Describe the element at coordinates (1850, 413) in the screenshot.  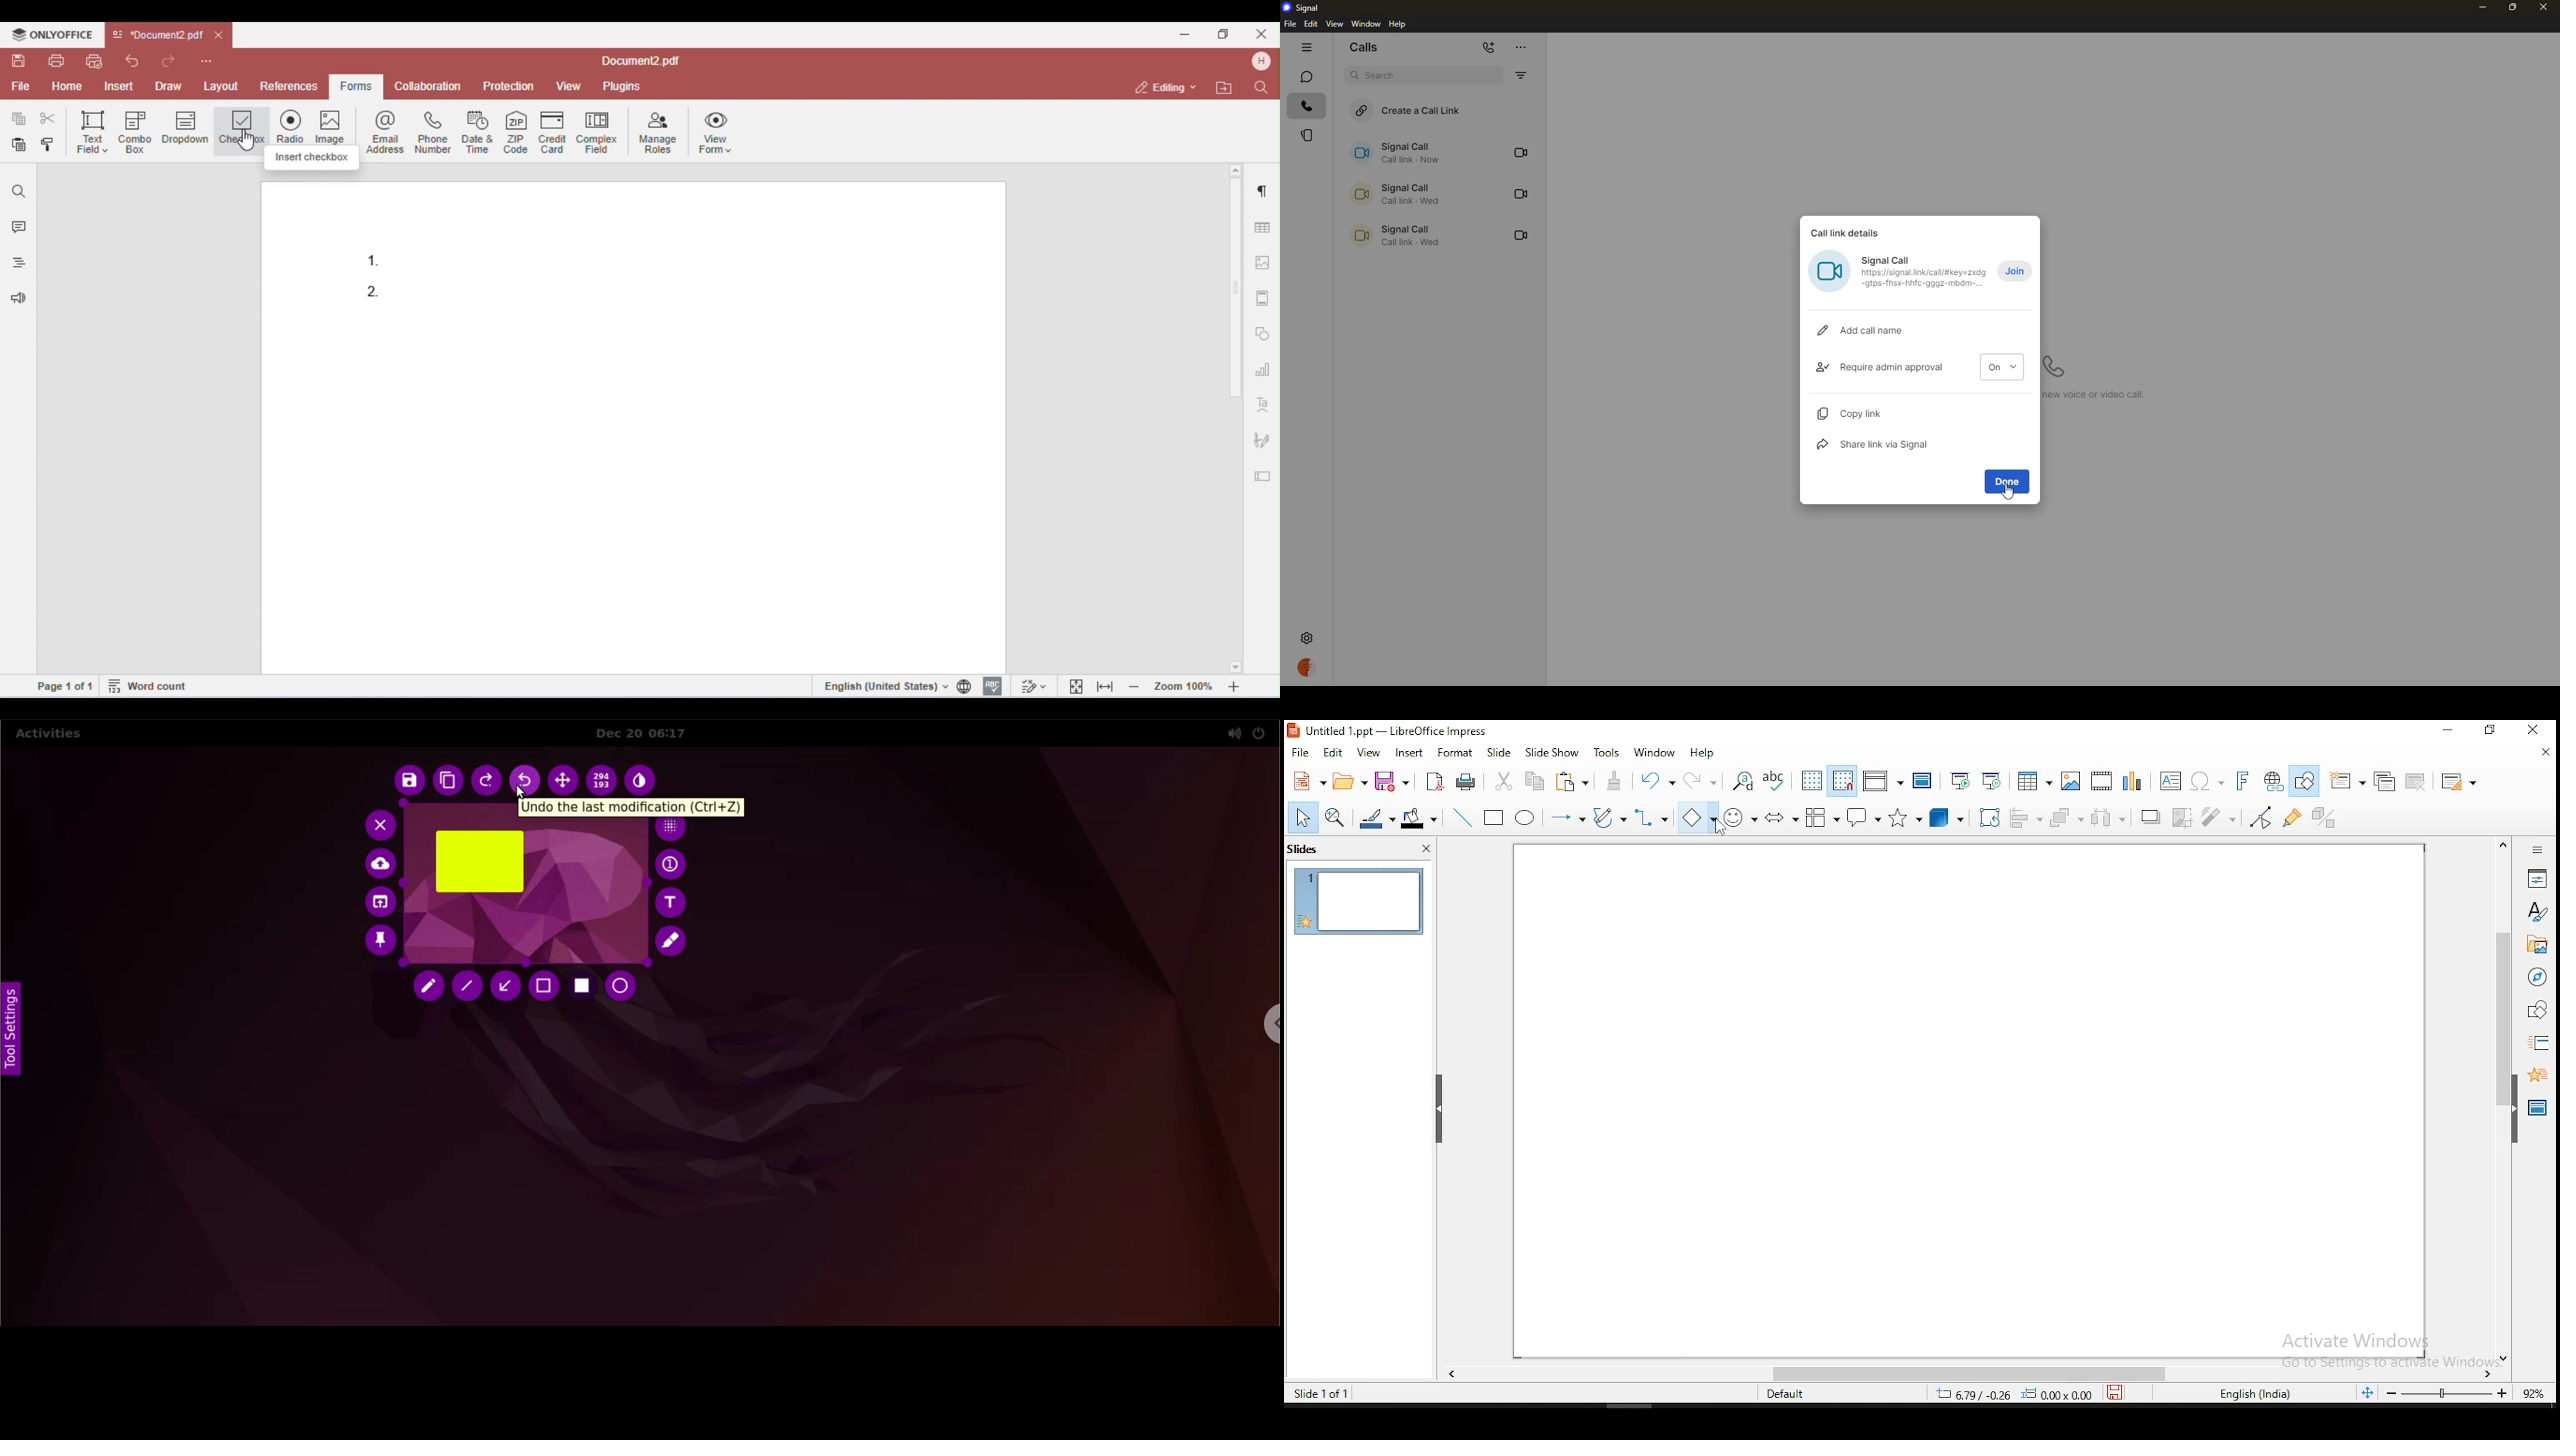
I see `copy link` at that location.